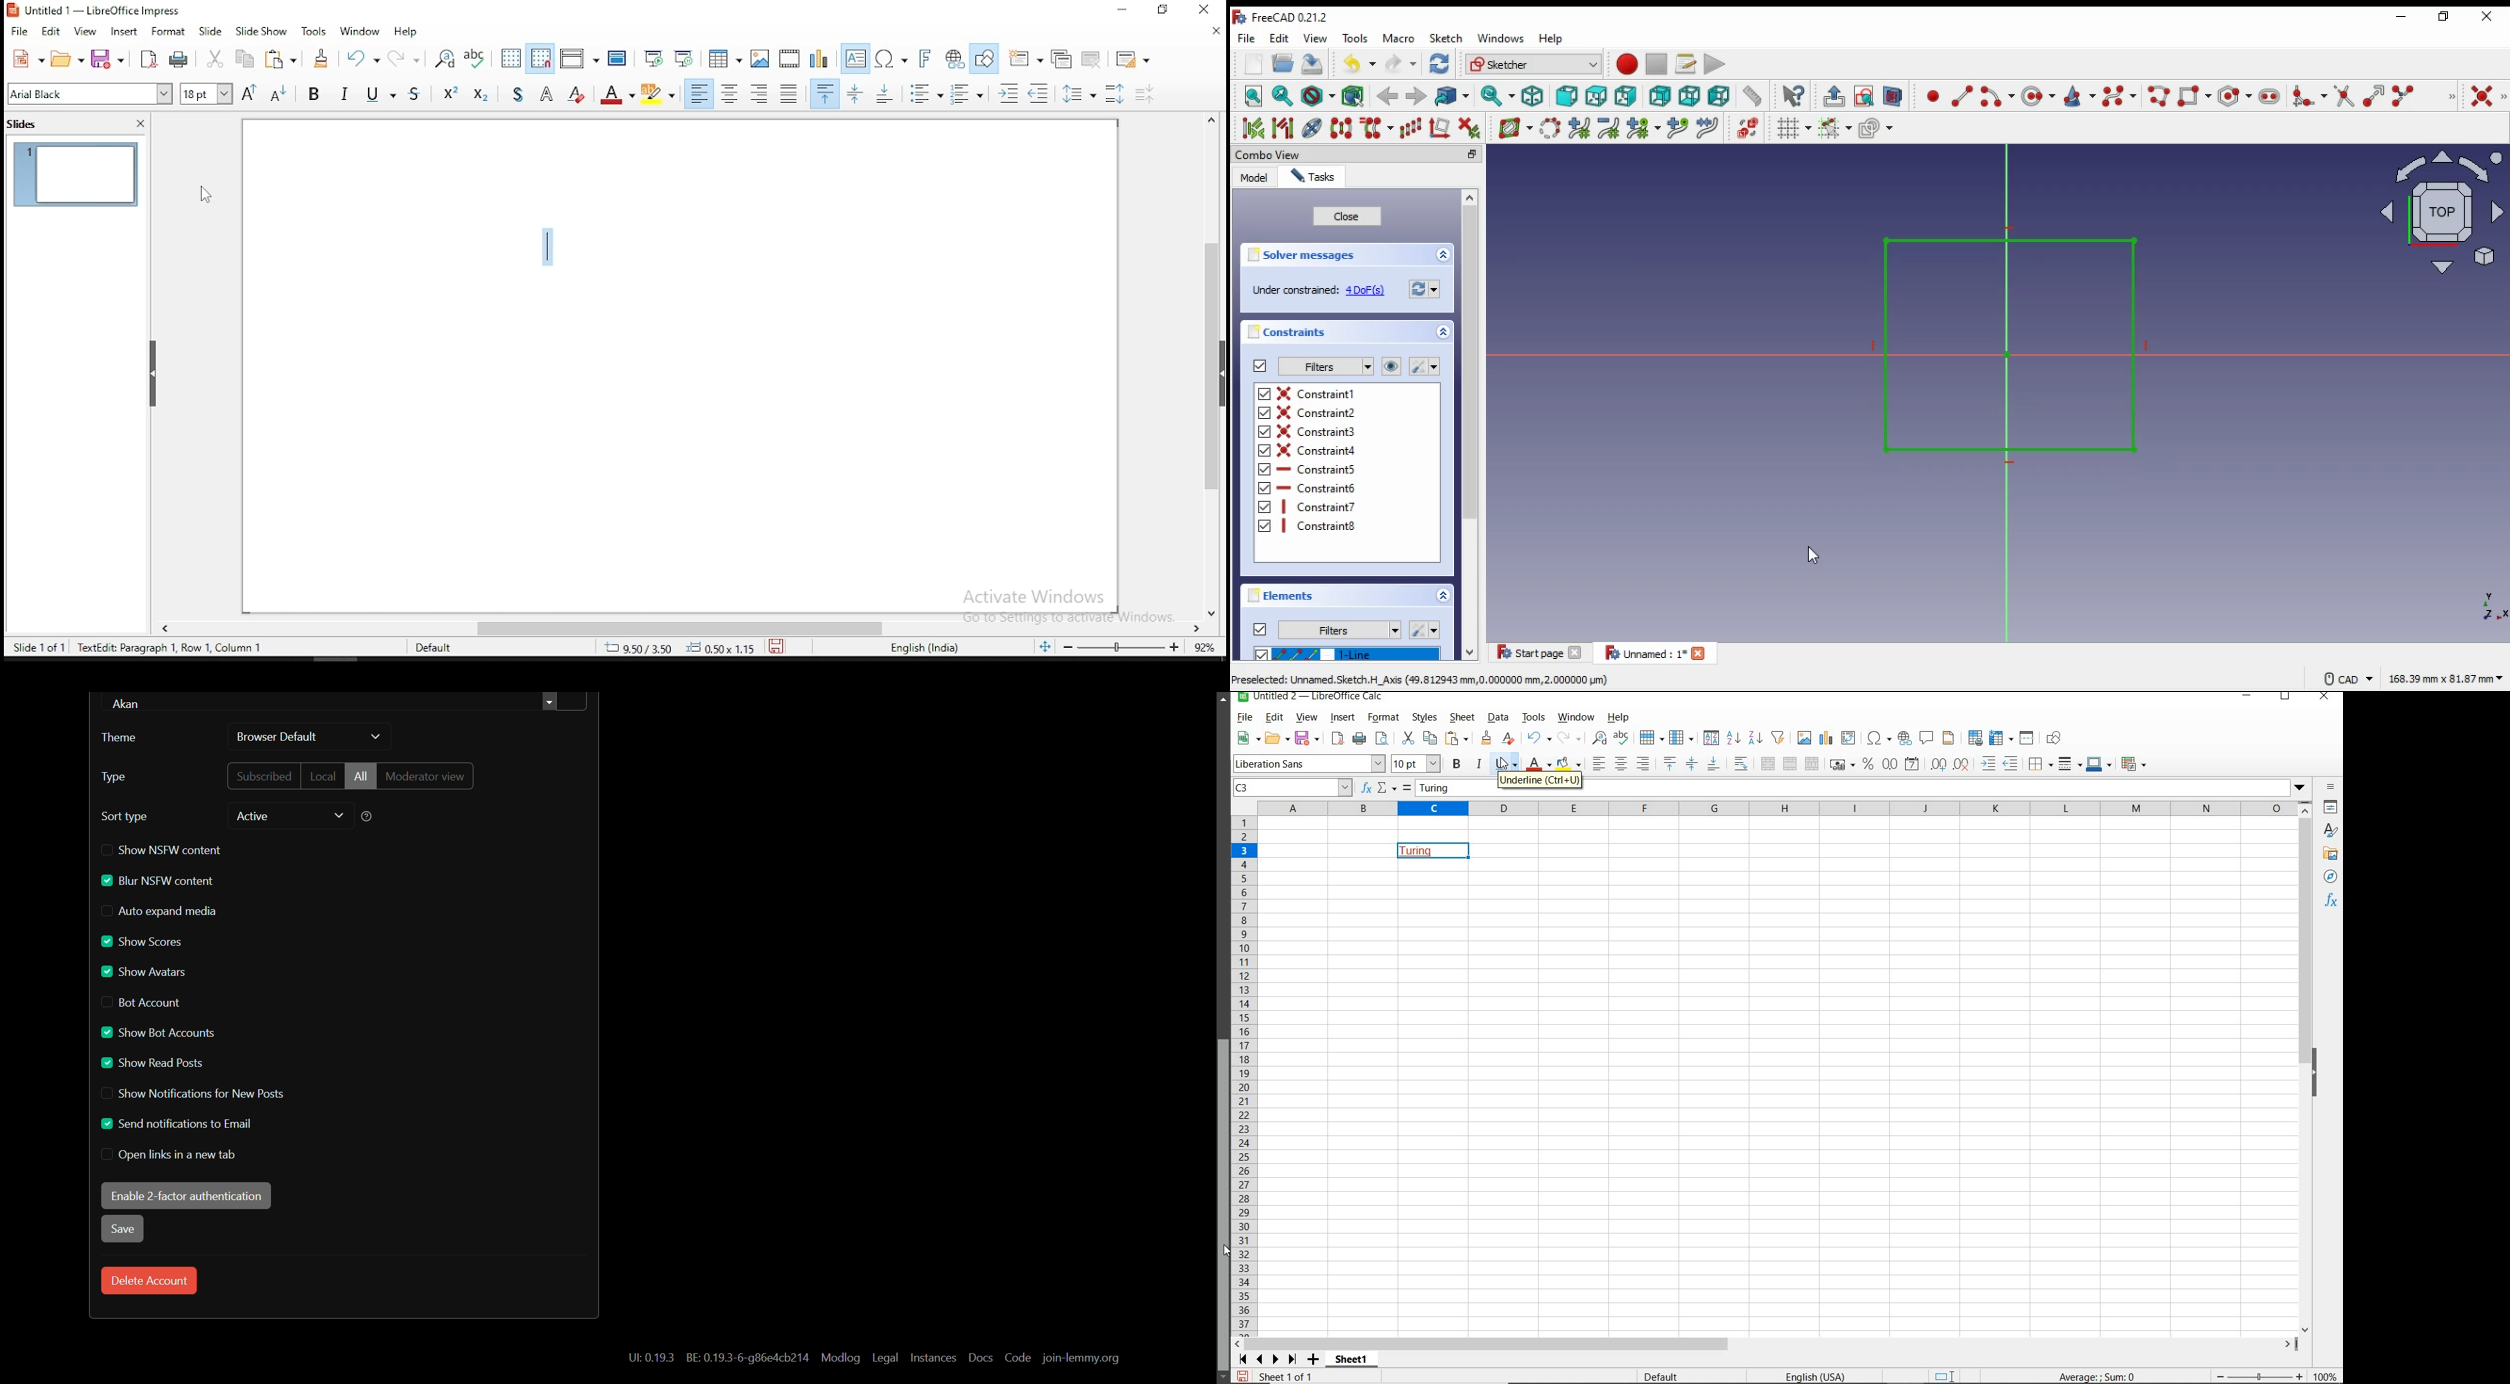 This screenshot has height=1400, width=2520. What do you see at coordinates (984, 60) in the screenshot?
I see `show draw functions` at bounding box center [984, 60].